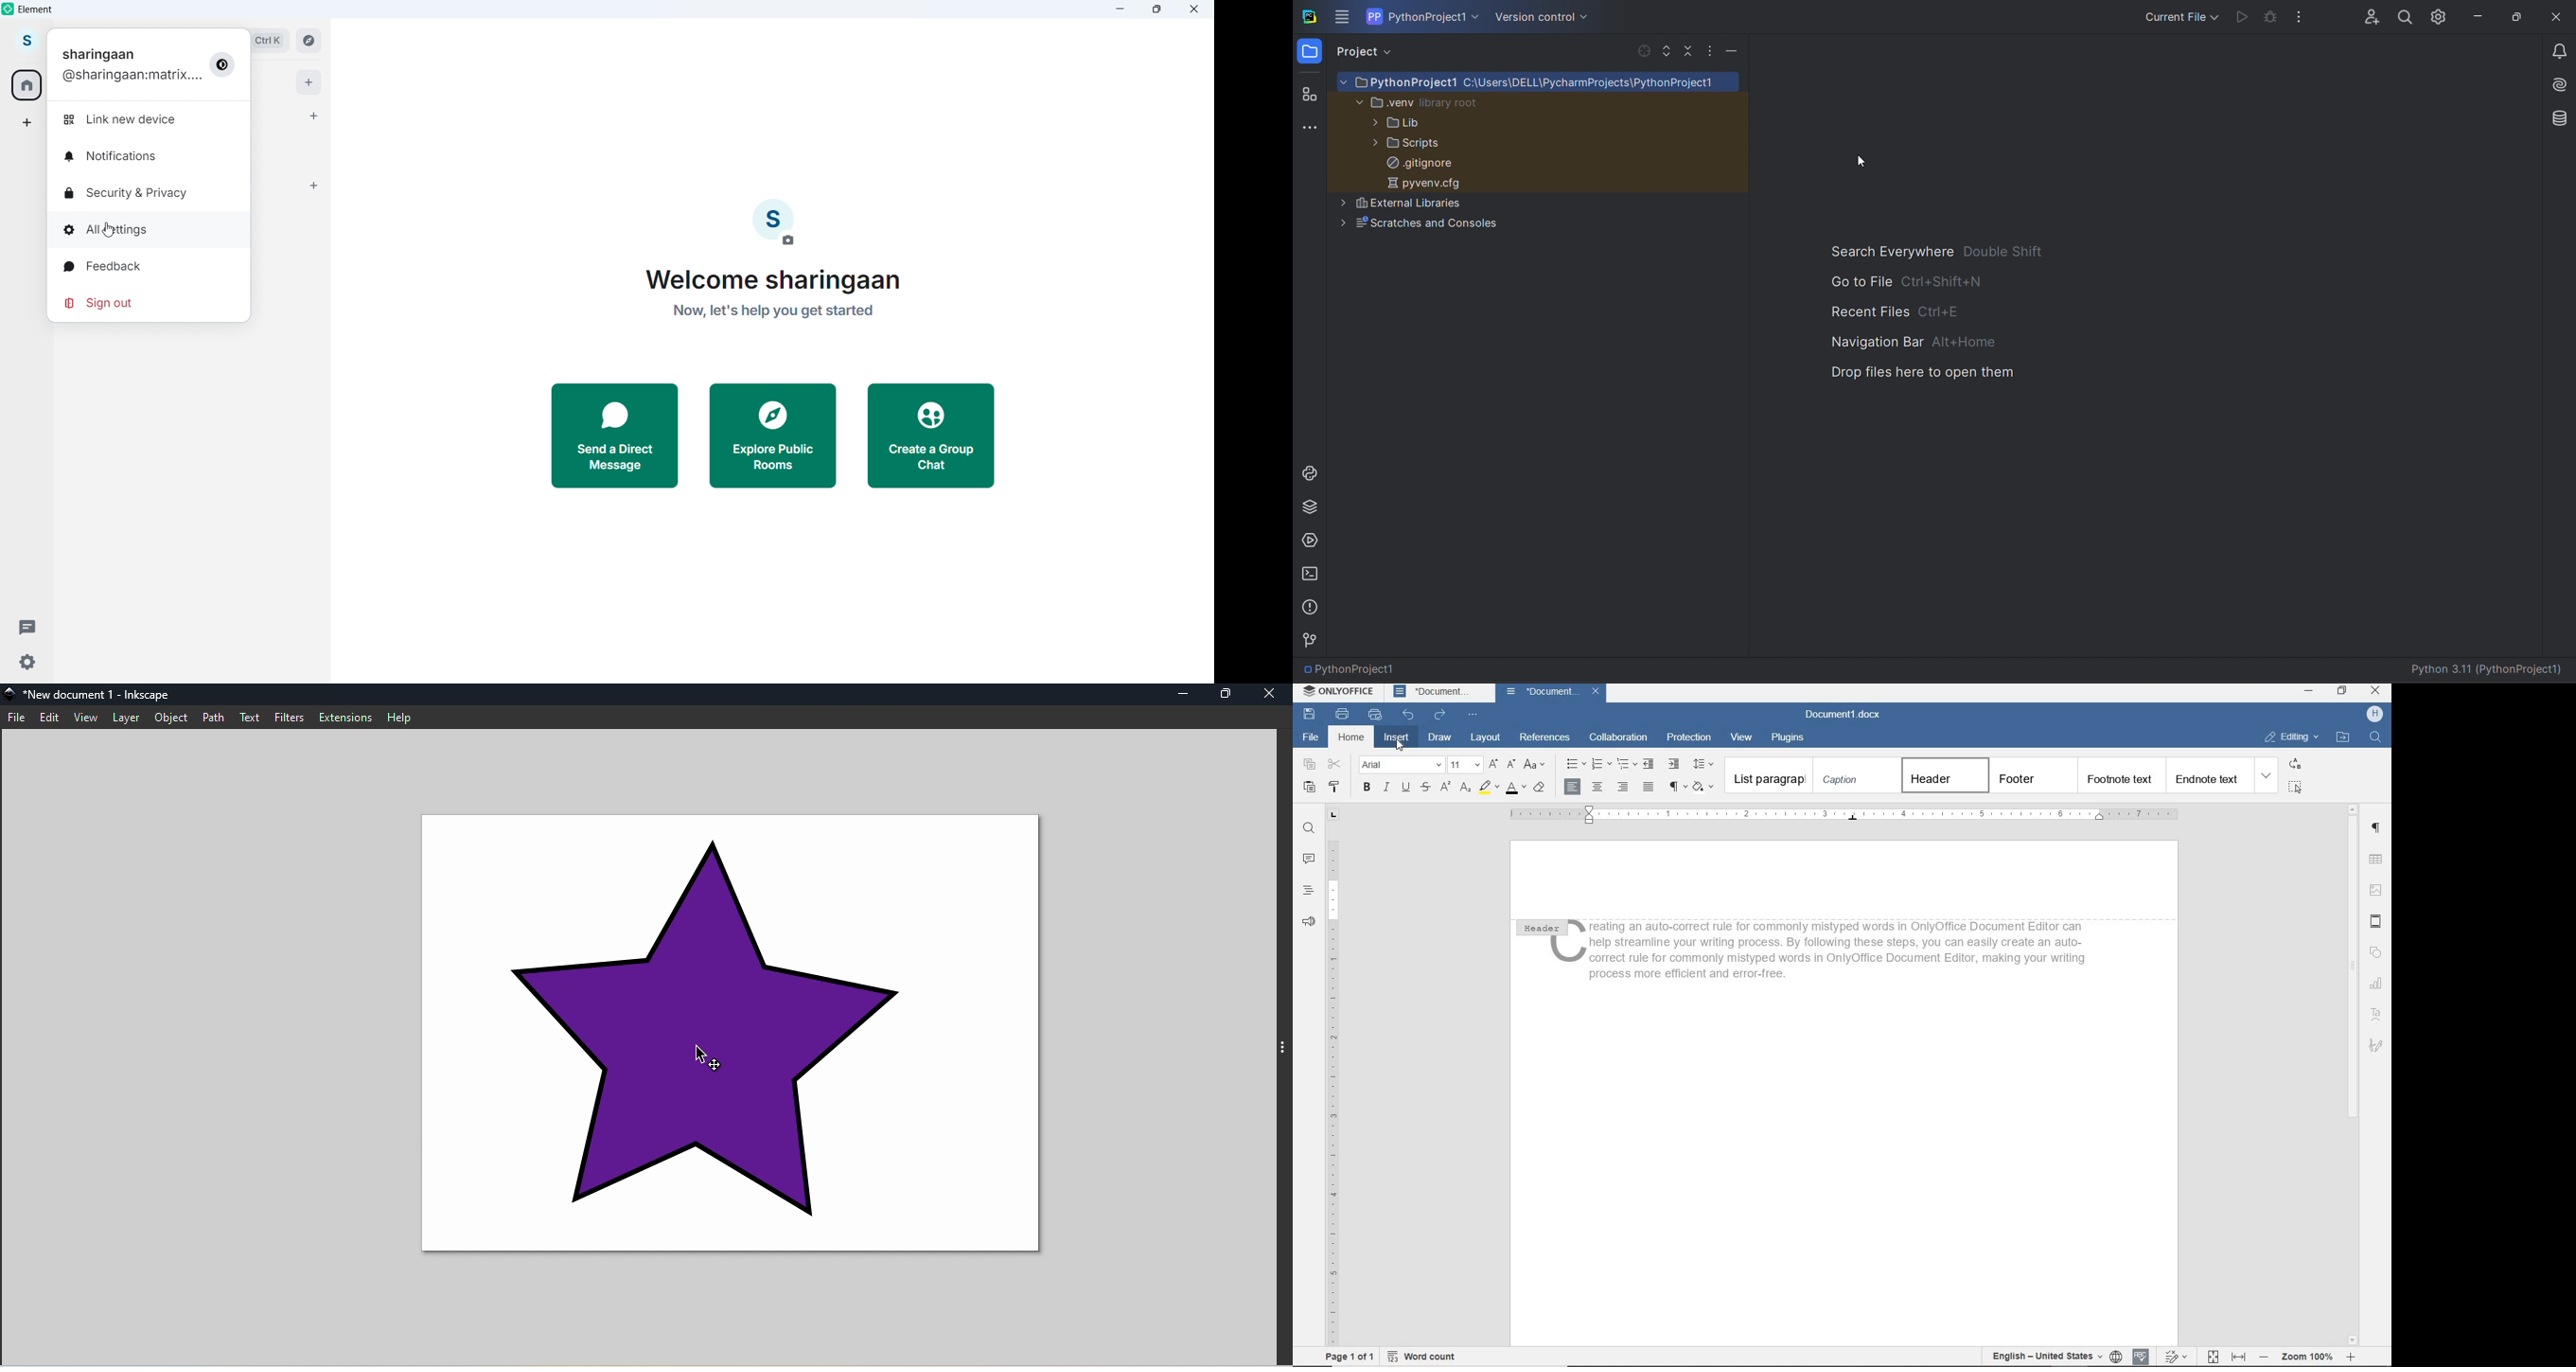  What do you see at coordinates (1863, 161) in the screenshot?
I see `cursor` at bounding box center [1863, 161].